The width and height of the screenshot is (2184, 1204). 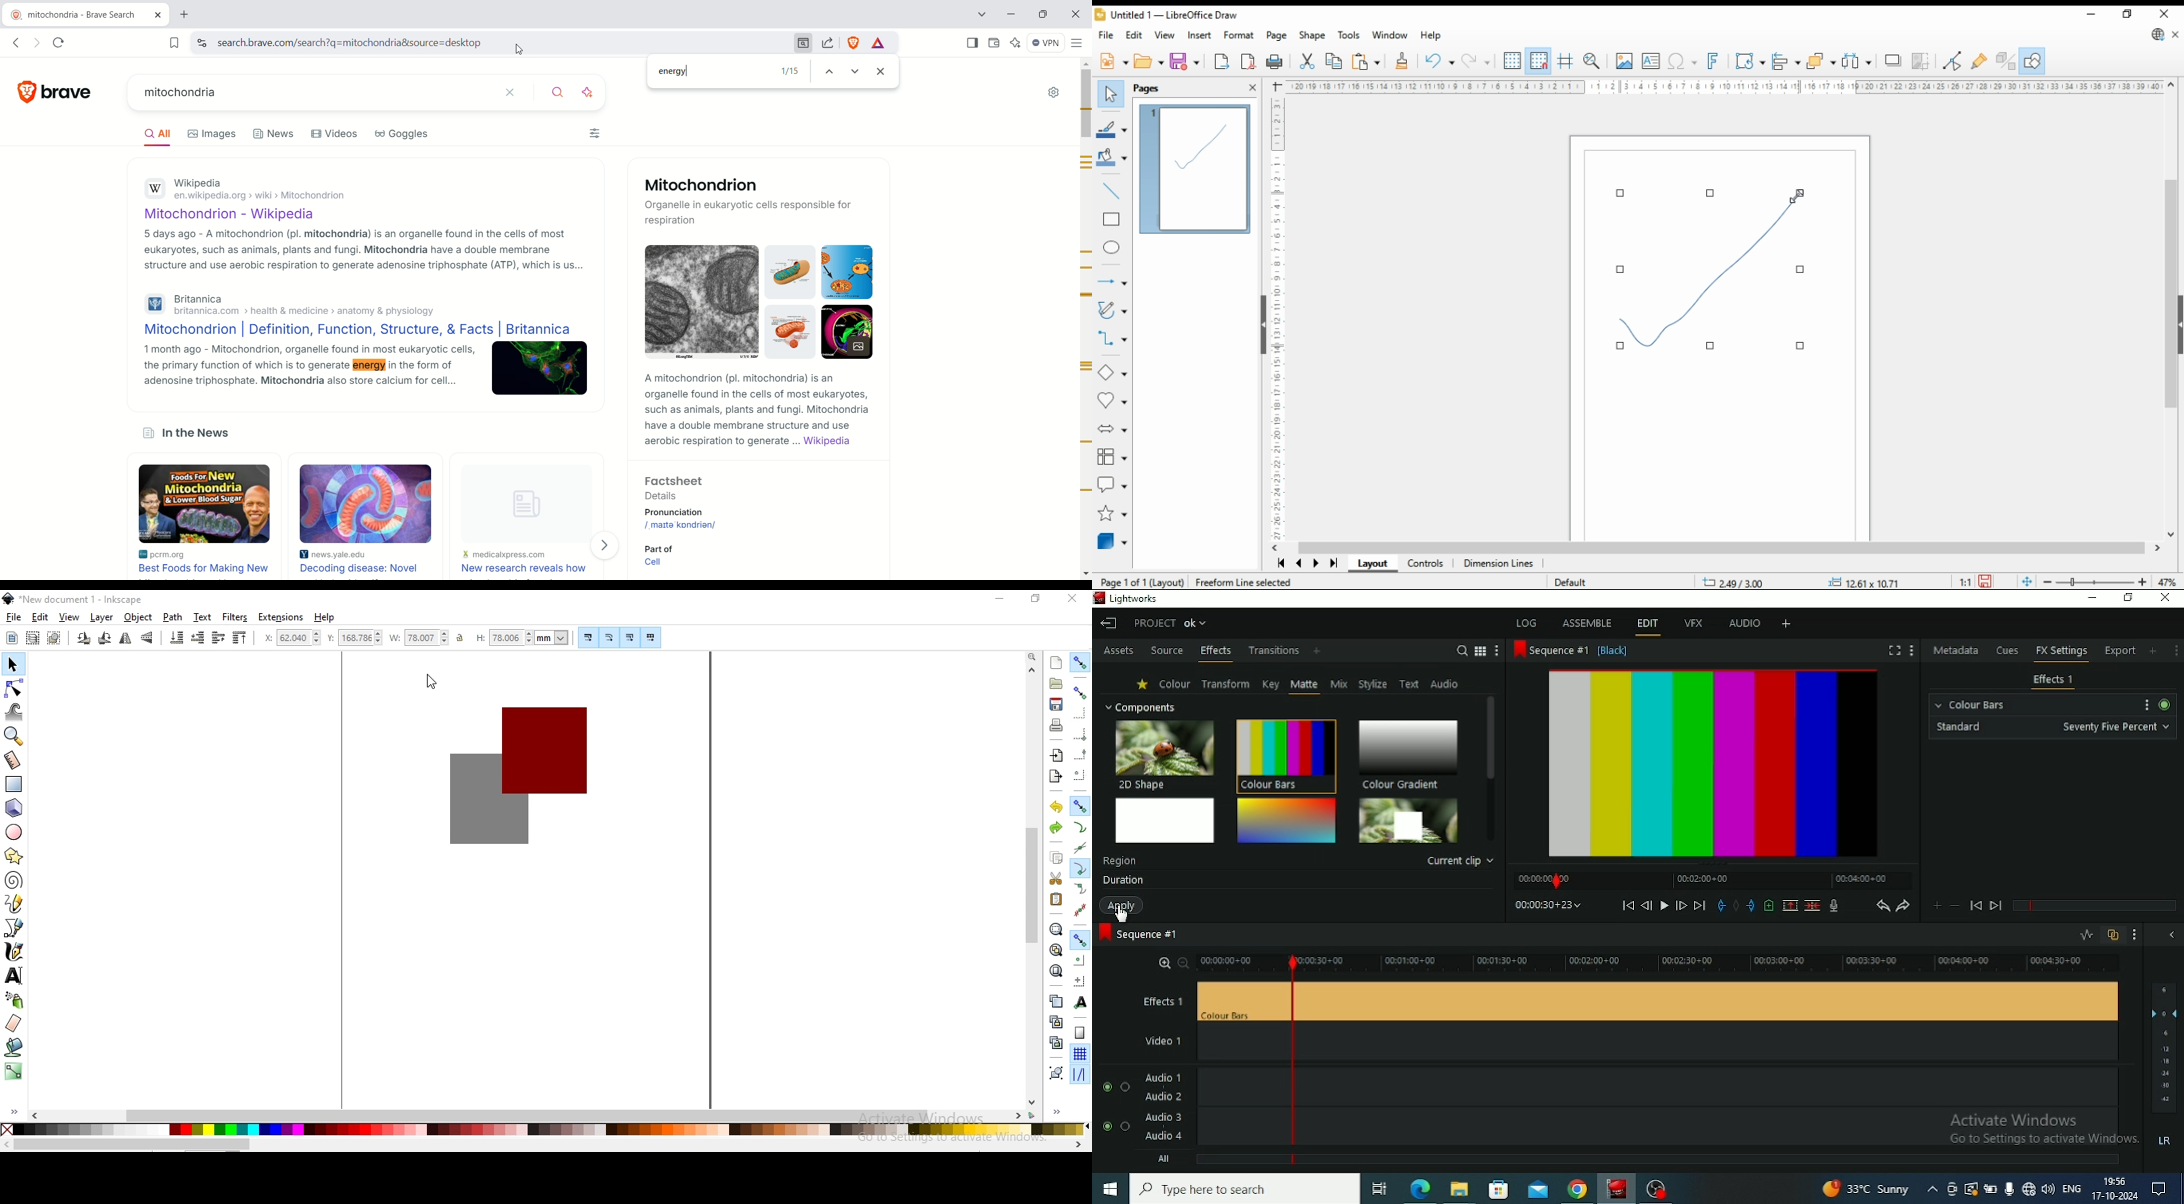 What do you see at coordinates (1618, 1188) in the screenshot?
I see `Lightwork` at bounding box center [1618, 1188].